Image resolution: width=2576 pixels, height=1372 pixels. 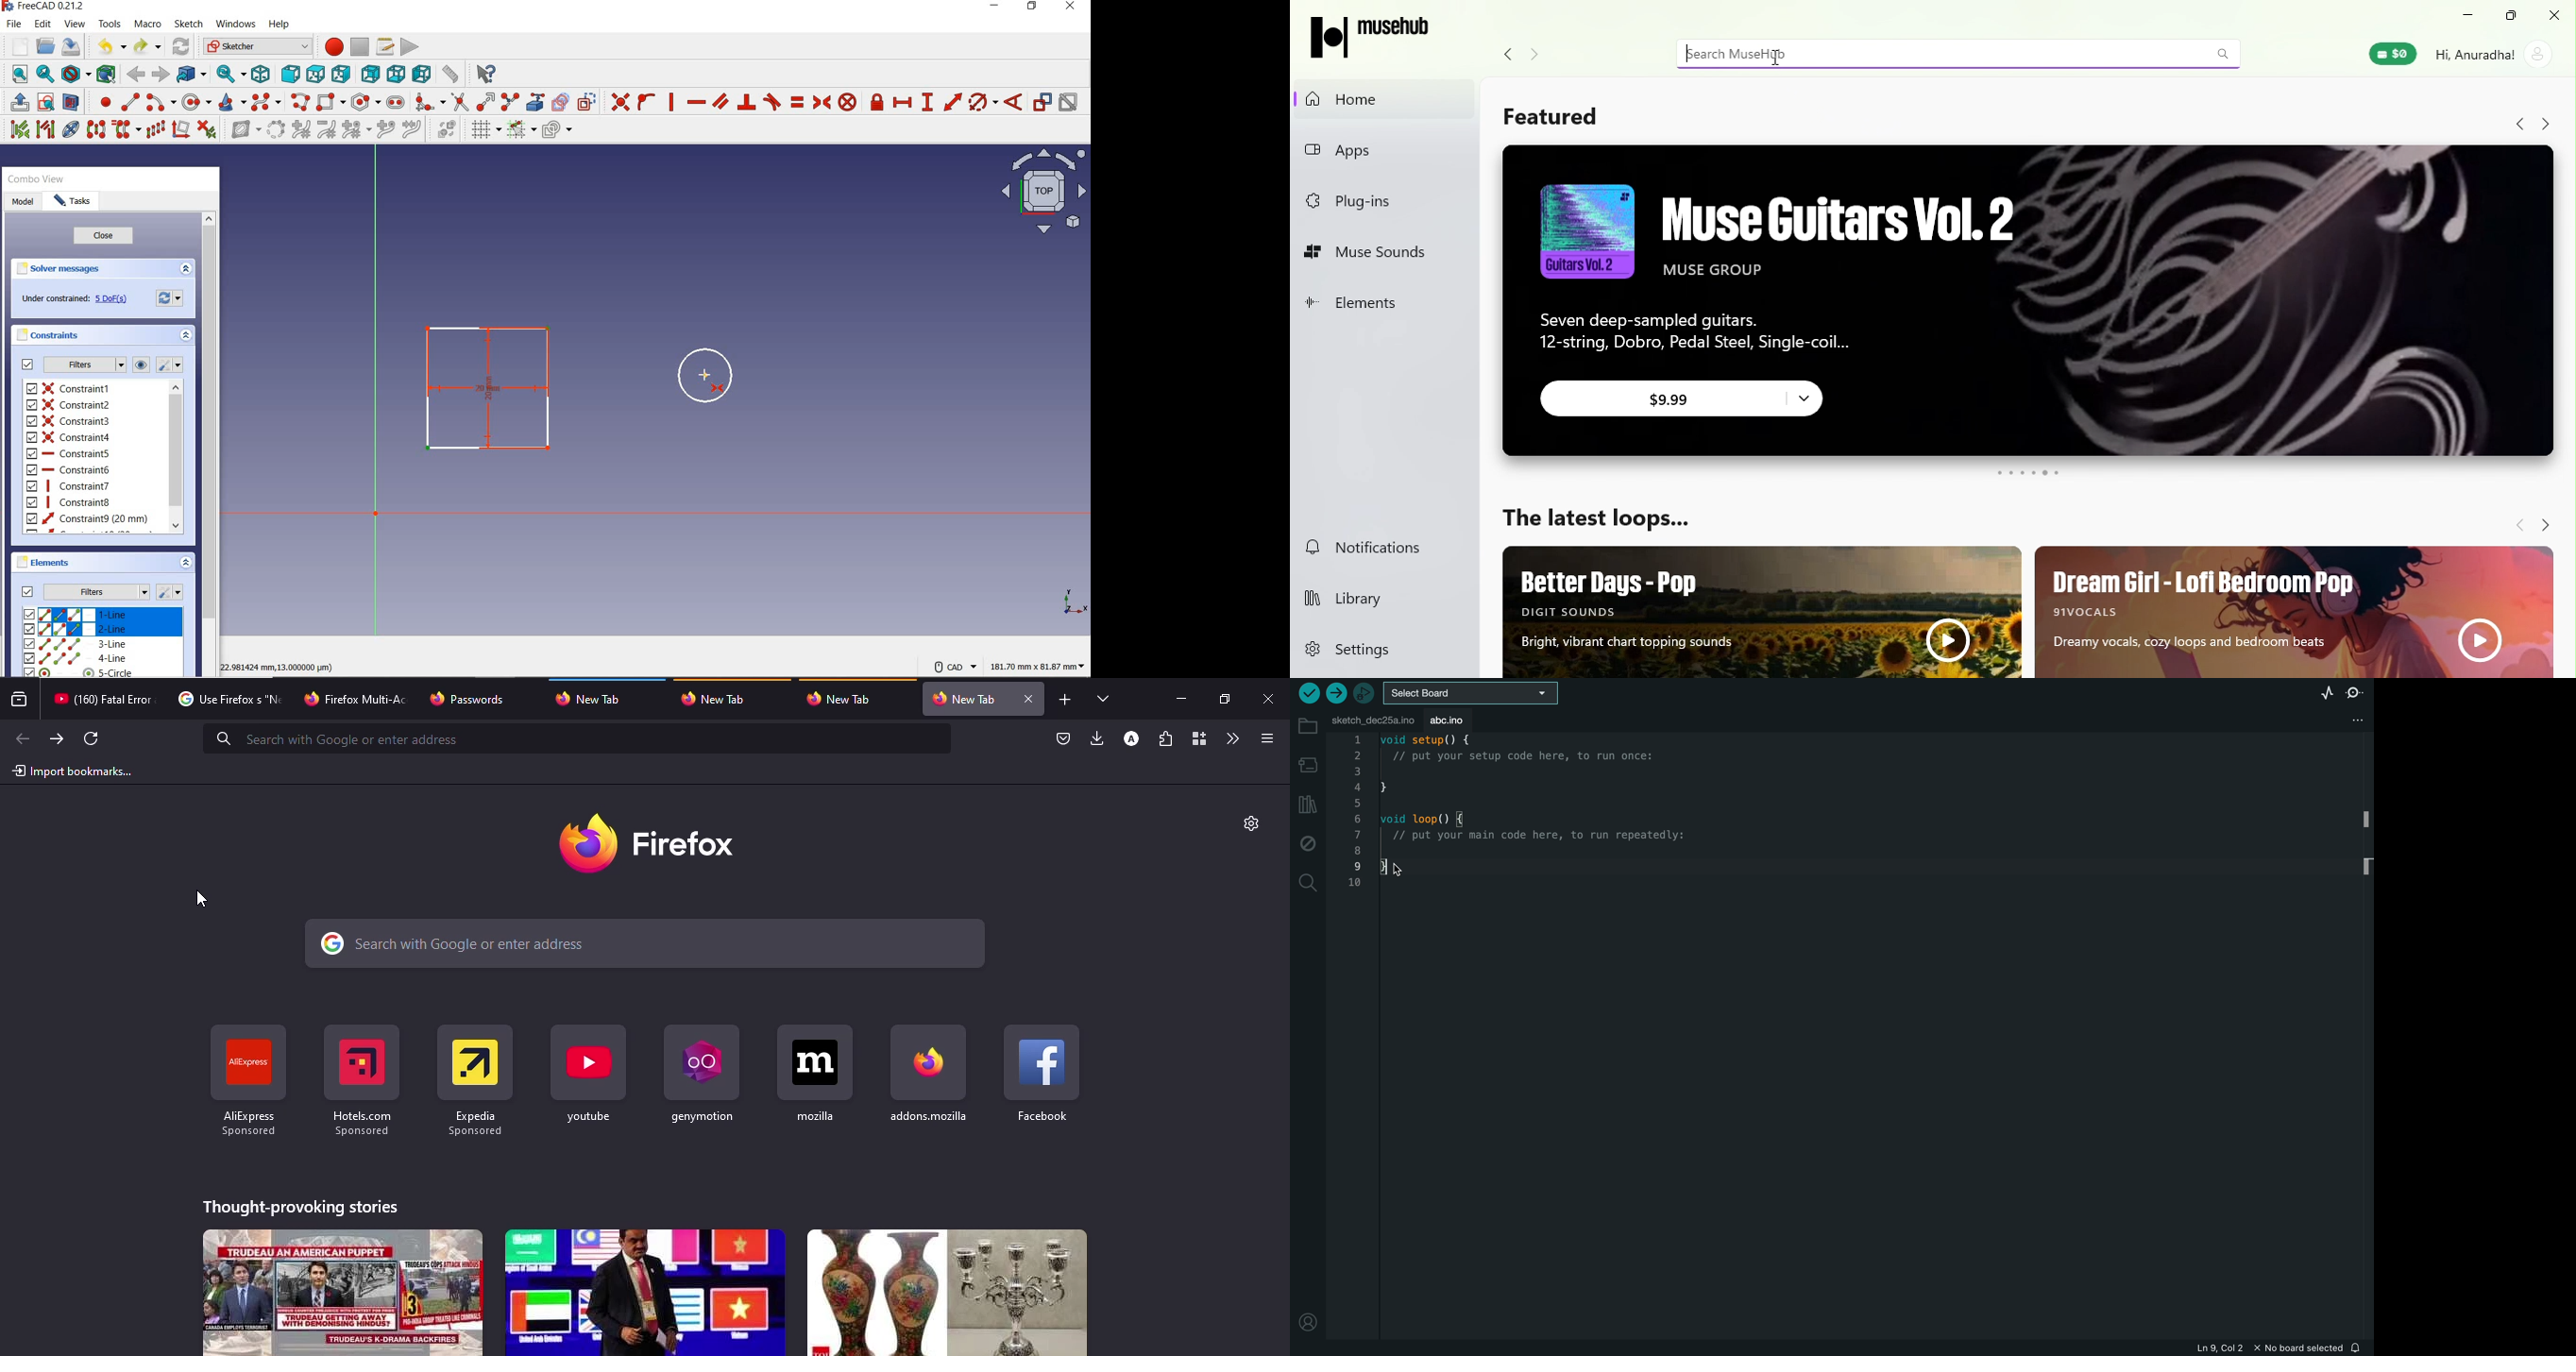 I want to click on Search bar, so click(x=1963, y=54).